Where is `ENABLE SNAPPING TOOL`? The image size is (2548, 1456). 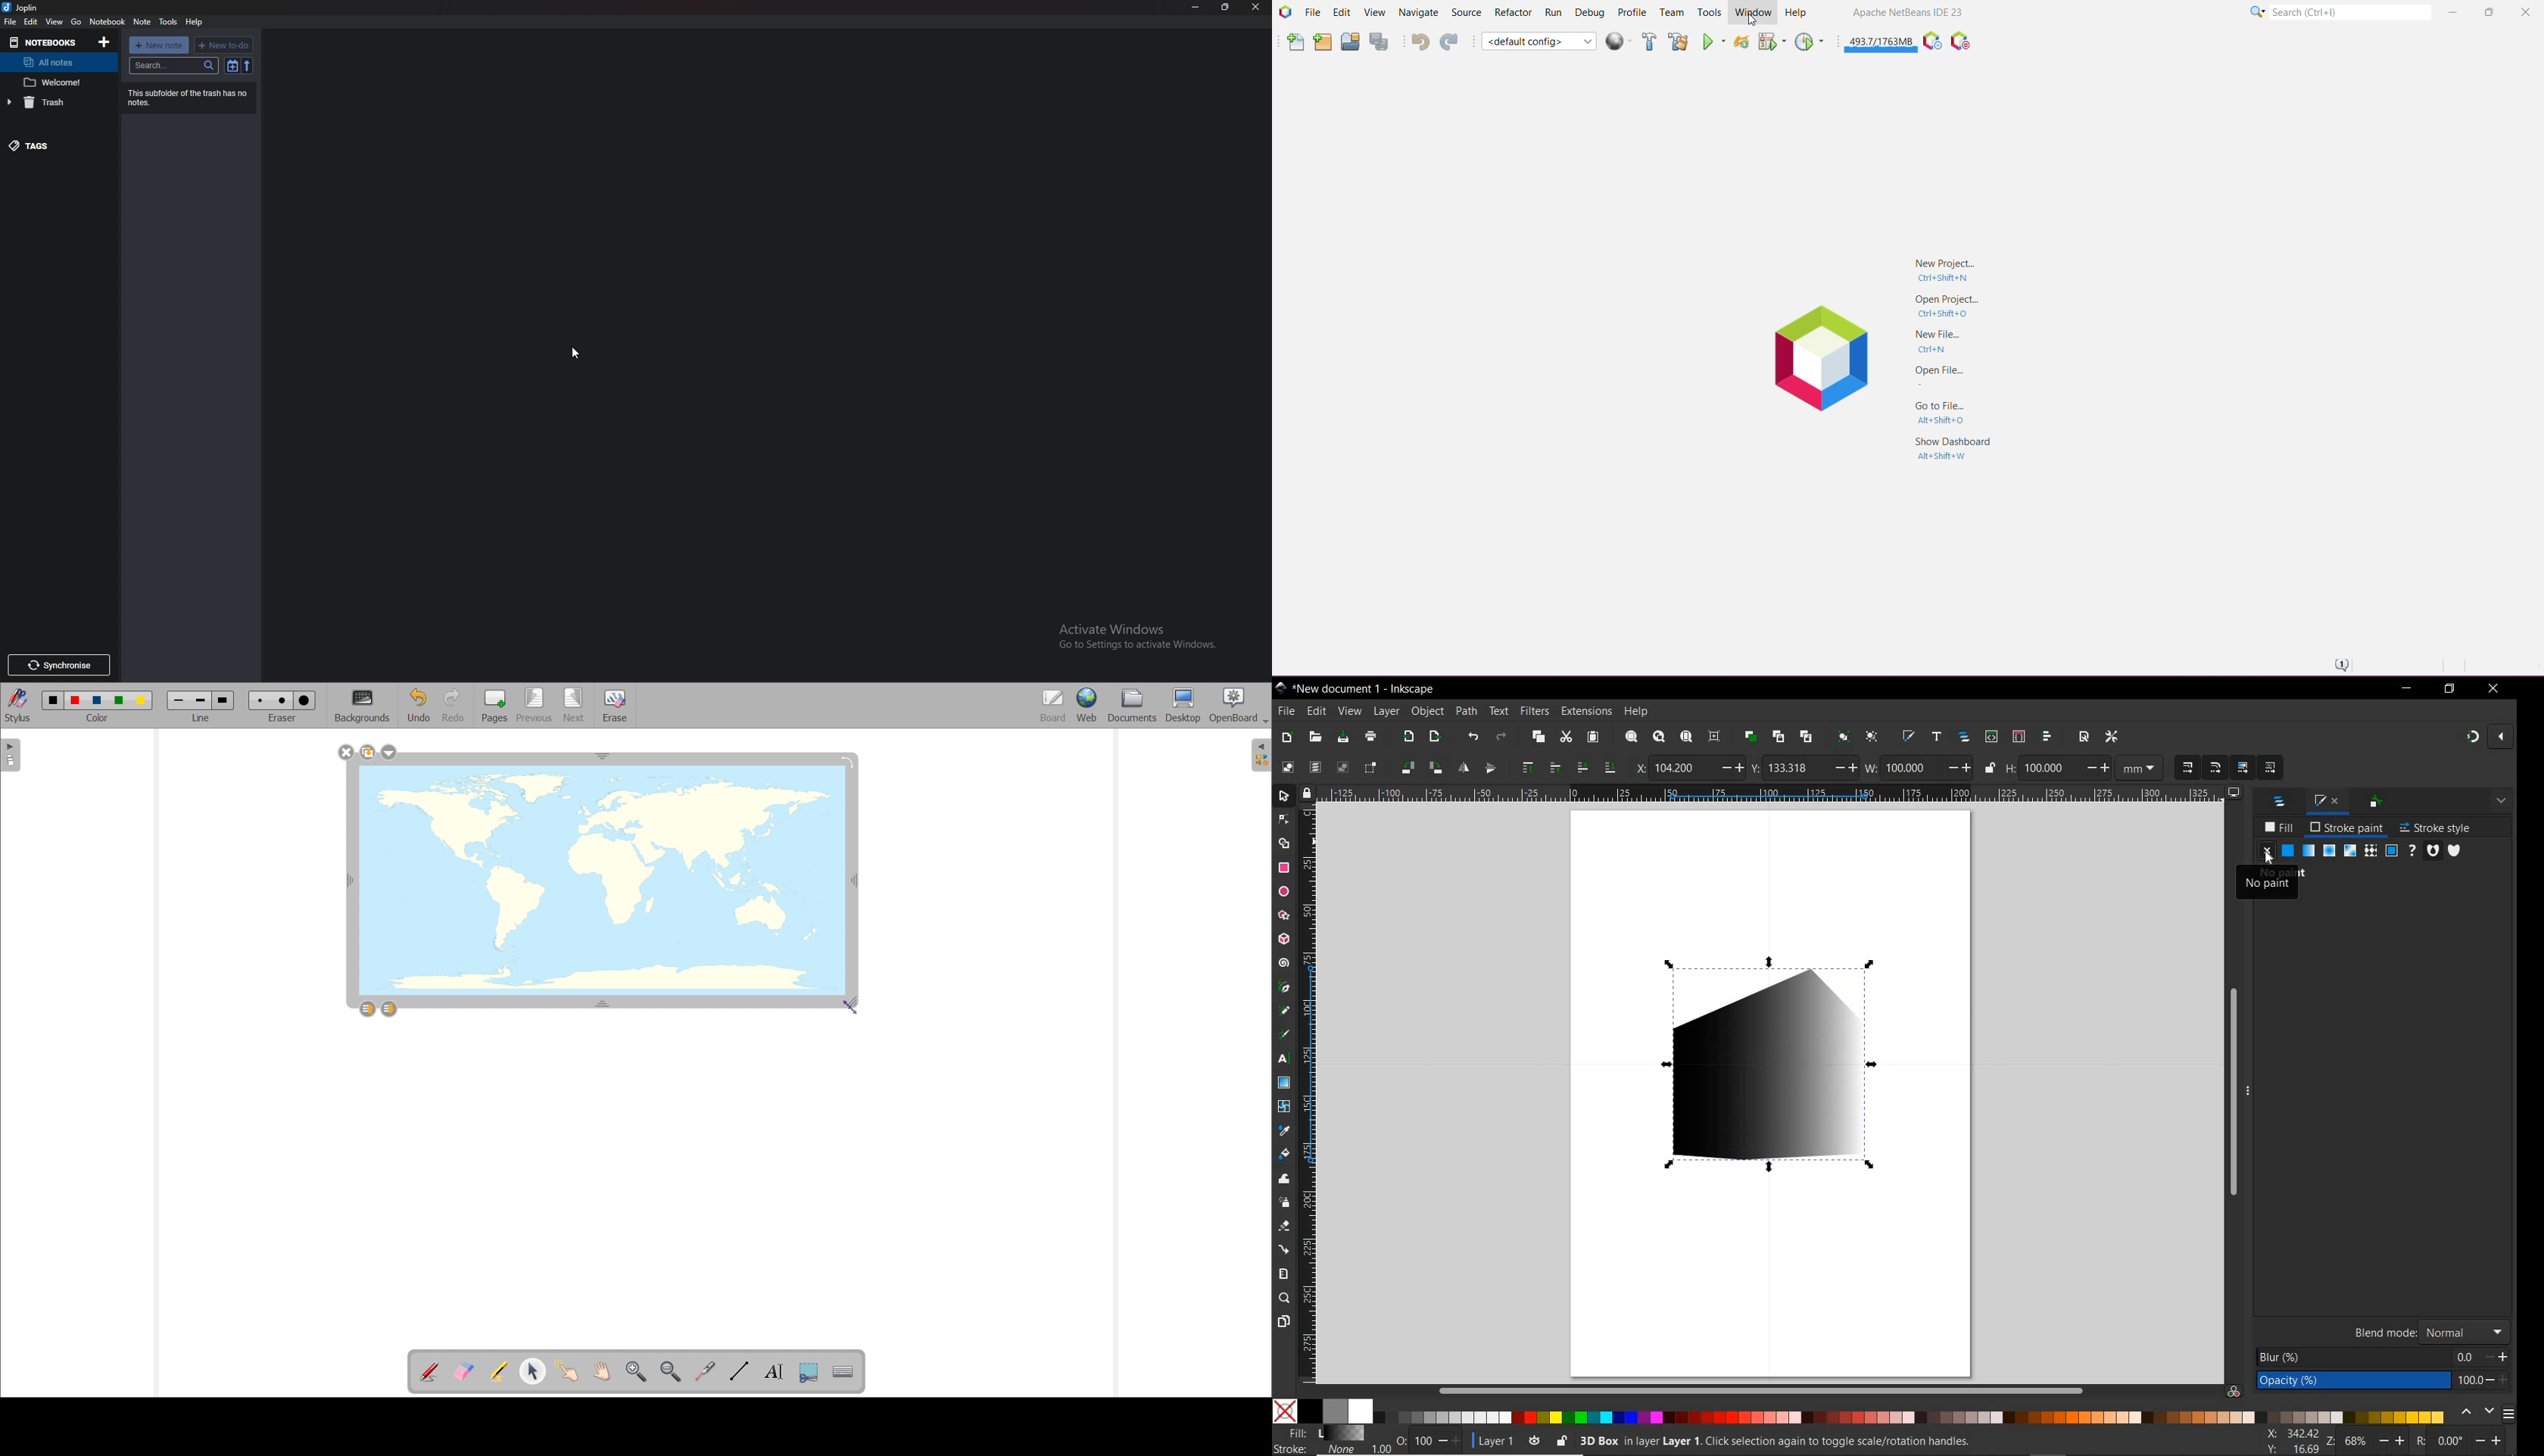 ENABLE SNAPPING TOOL is located at coordinates (2473, 737).